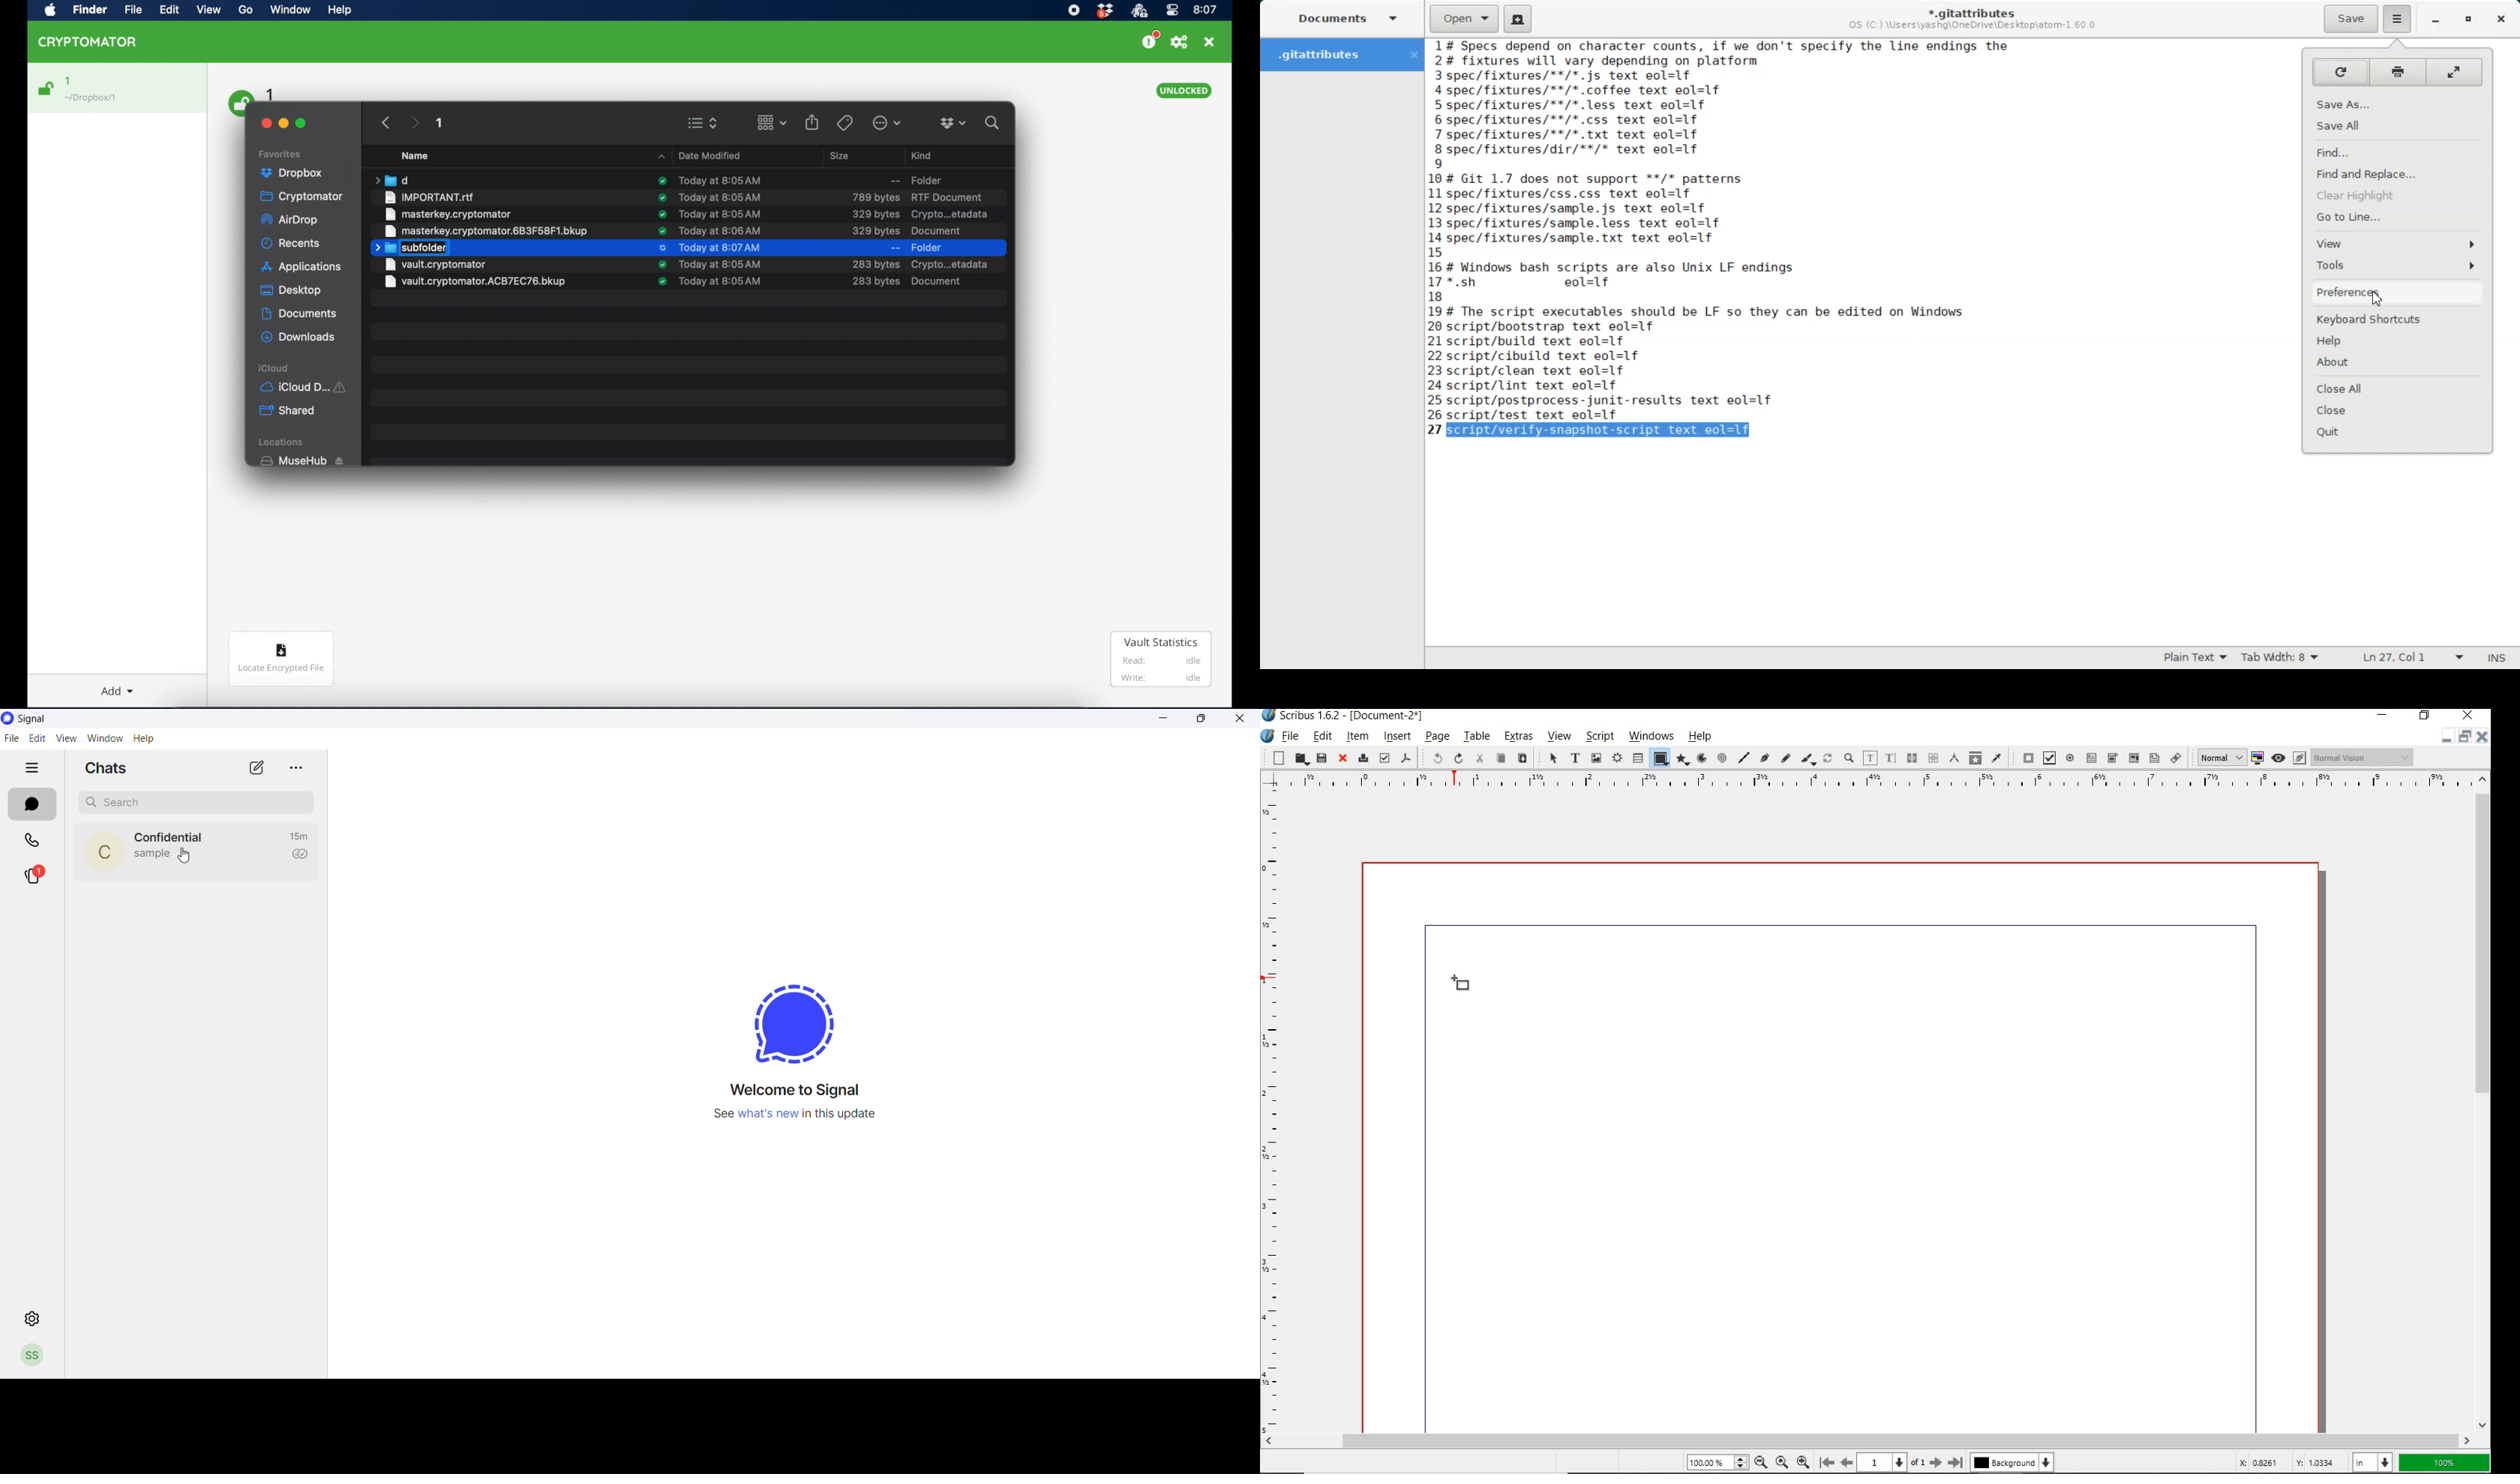 The width and height of the screenshot is (2520, 1484). What do you see at coordinates (2484, 1101) in the screenshot?
I see `scrollbar` at bounding box center [2484, 1101].